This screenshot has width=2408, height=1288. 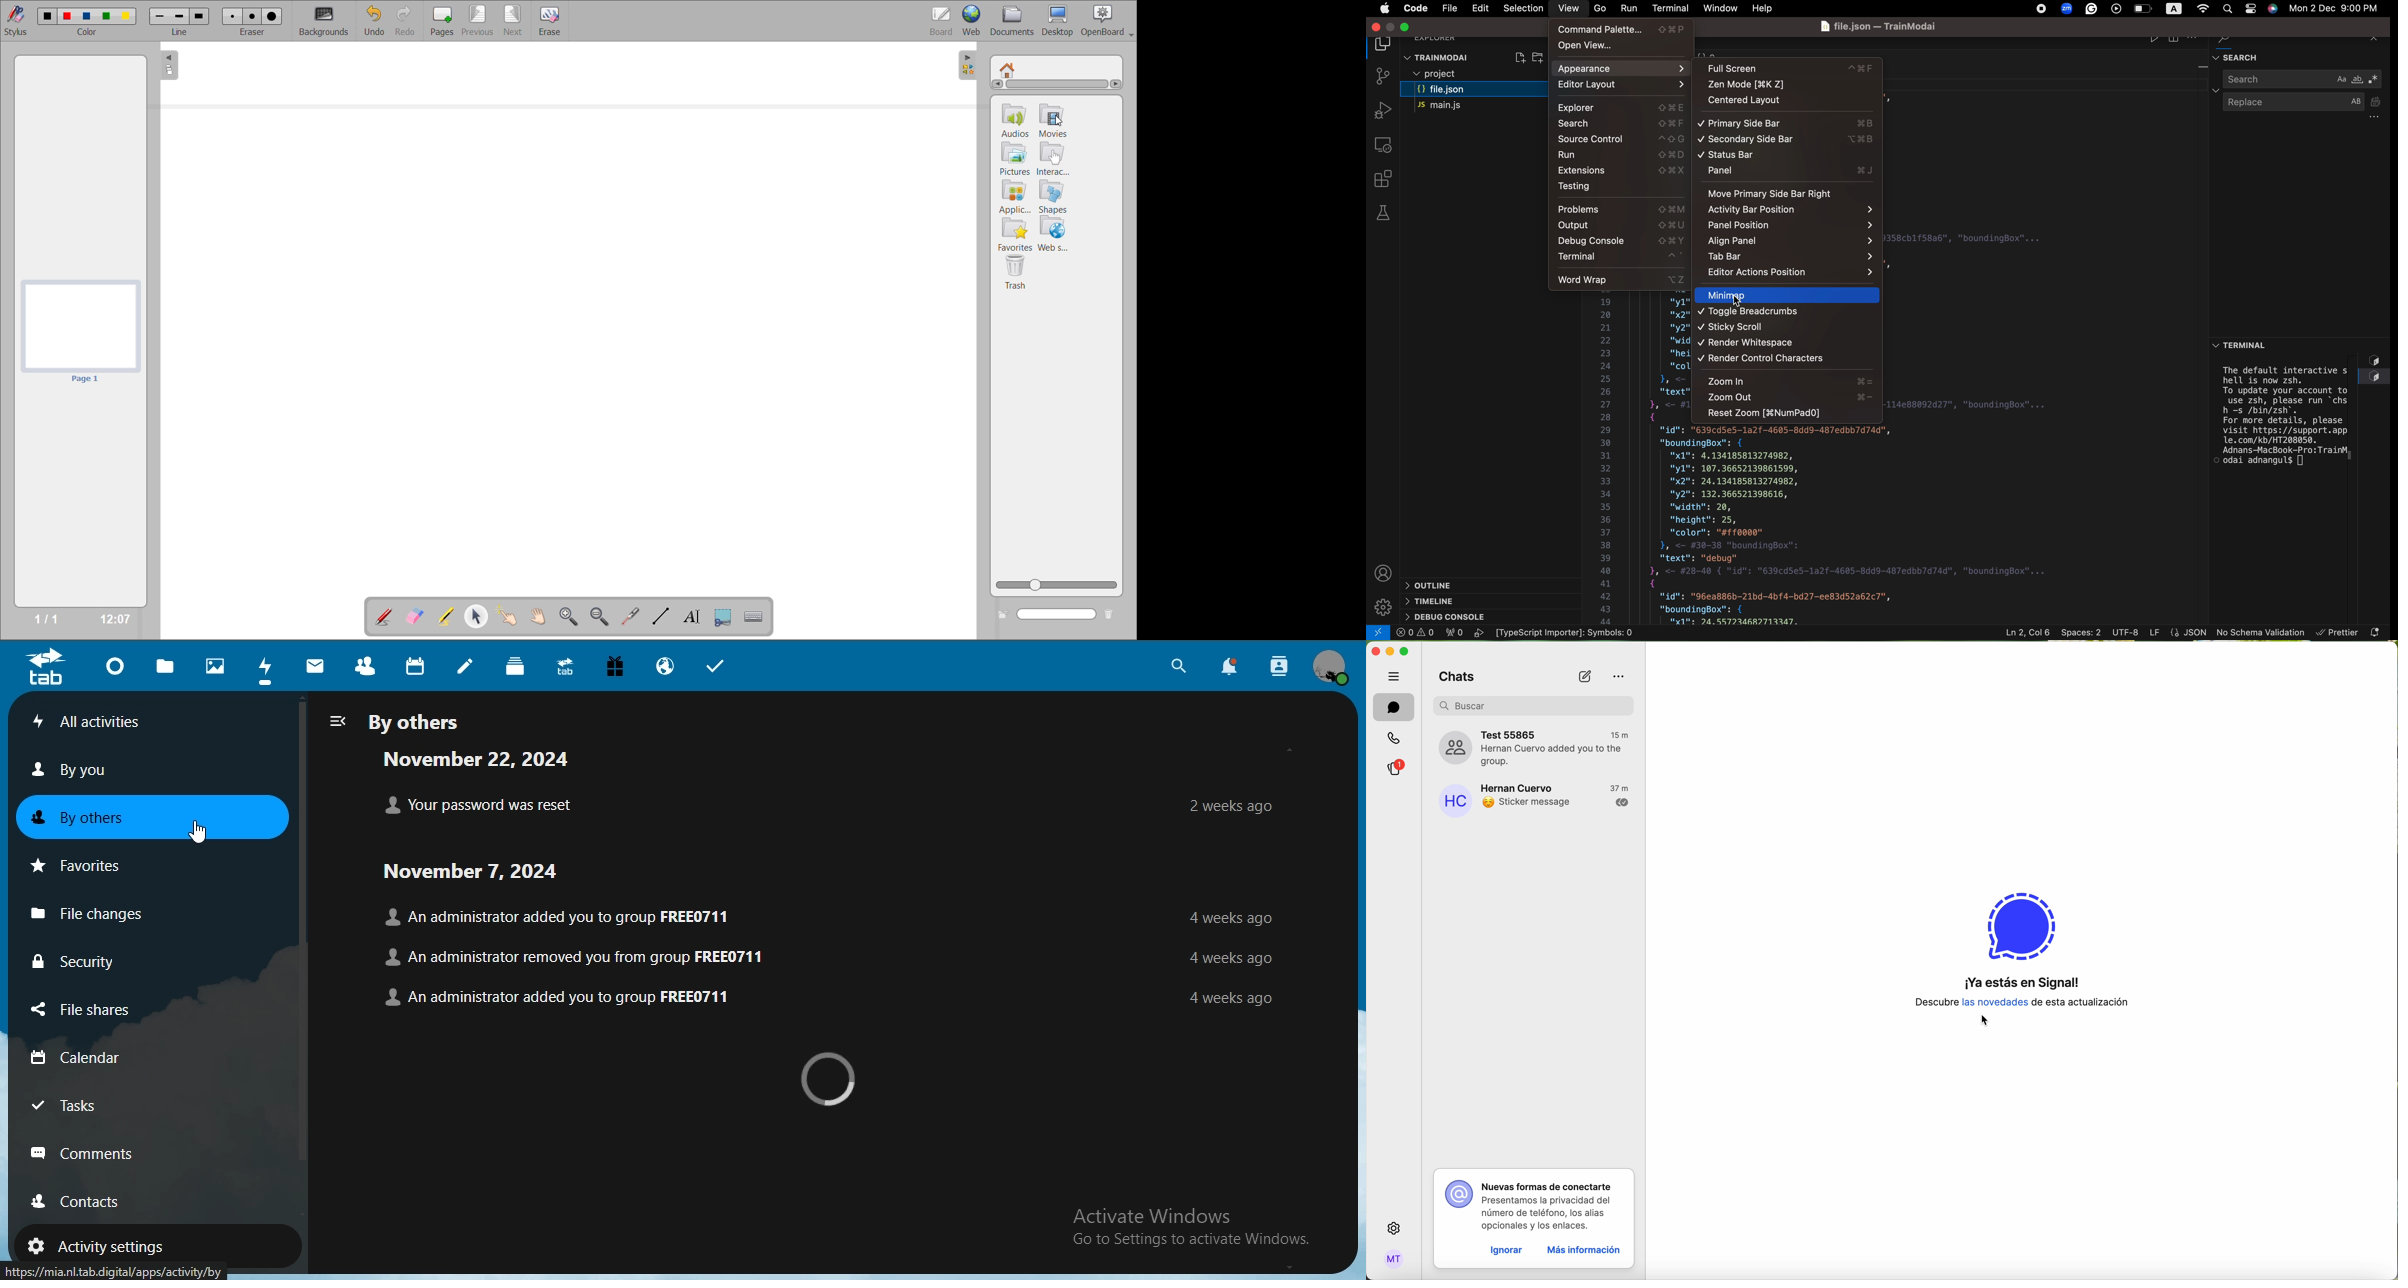 I want to click on Activate Windows
Go to Settings to activate Windows., so click(x=1191, y=1222).